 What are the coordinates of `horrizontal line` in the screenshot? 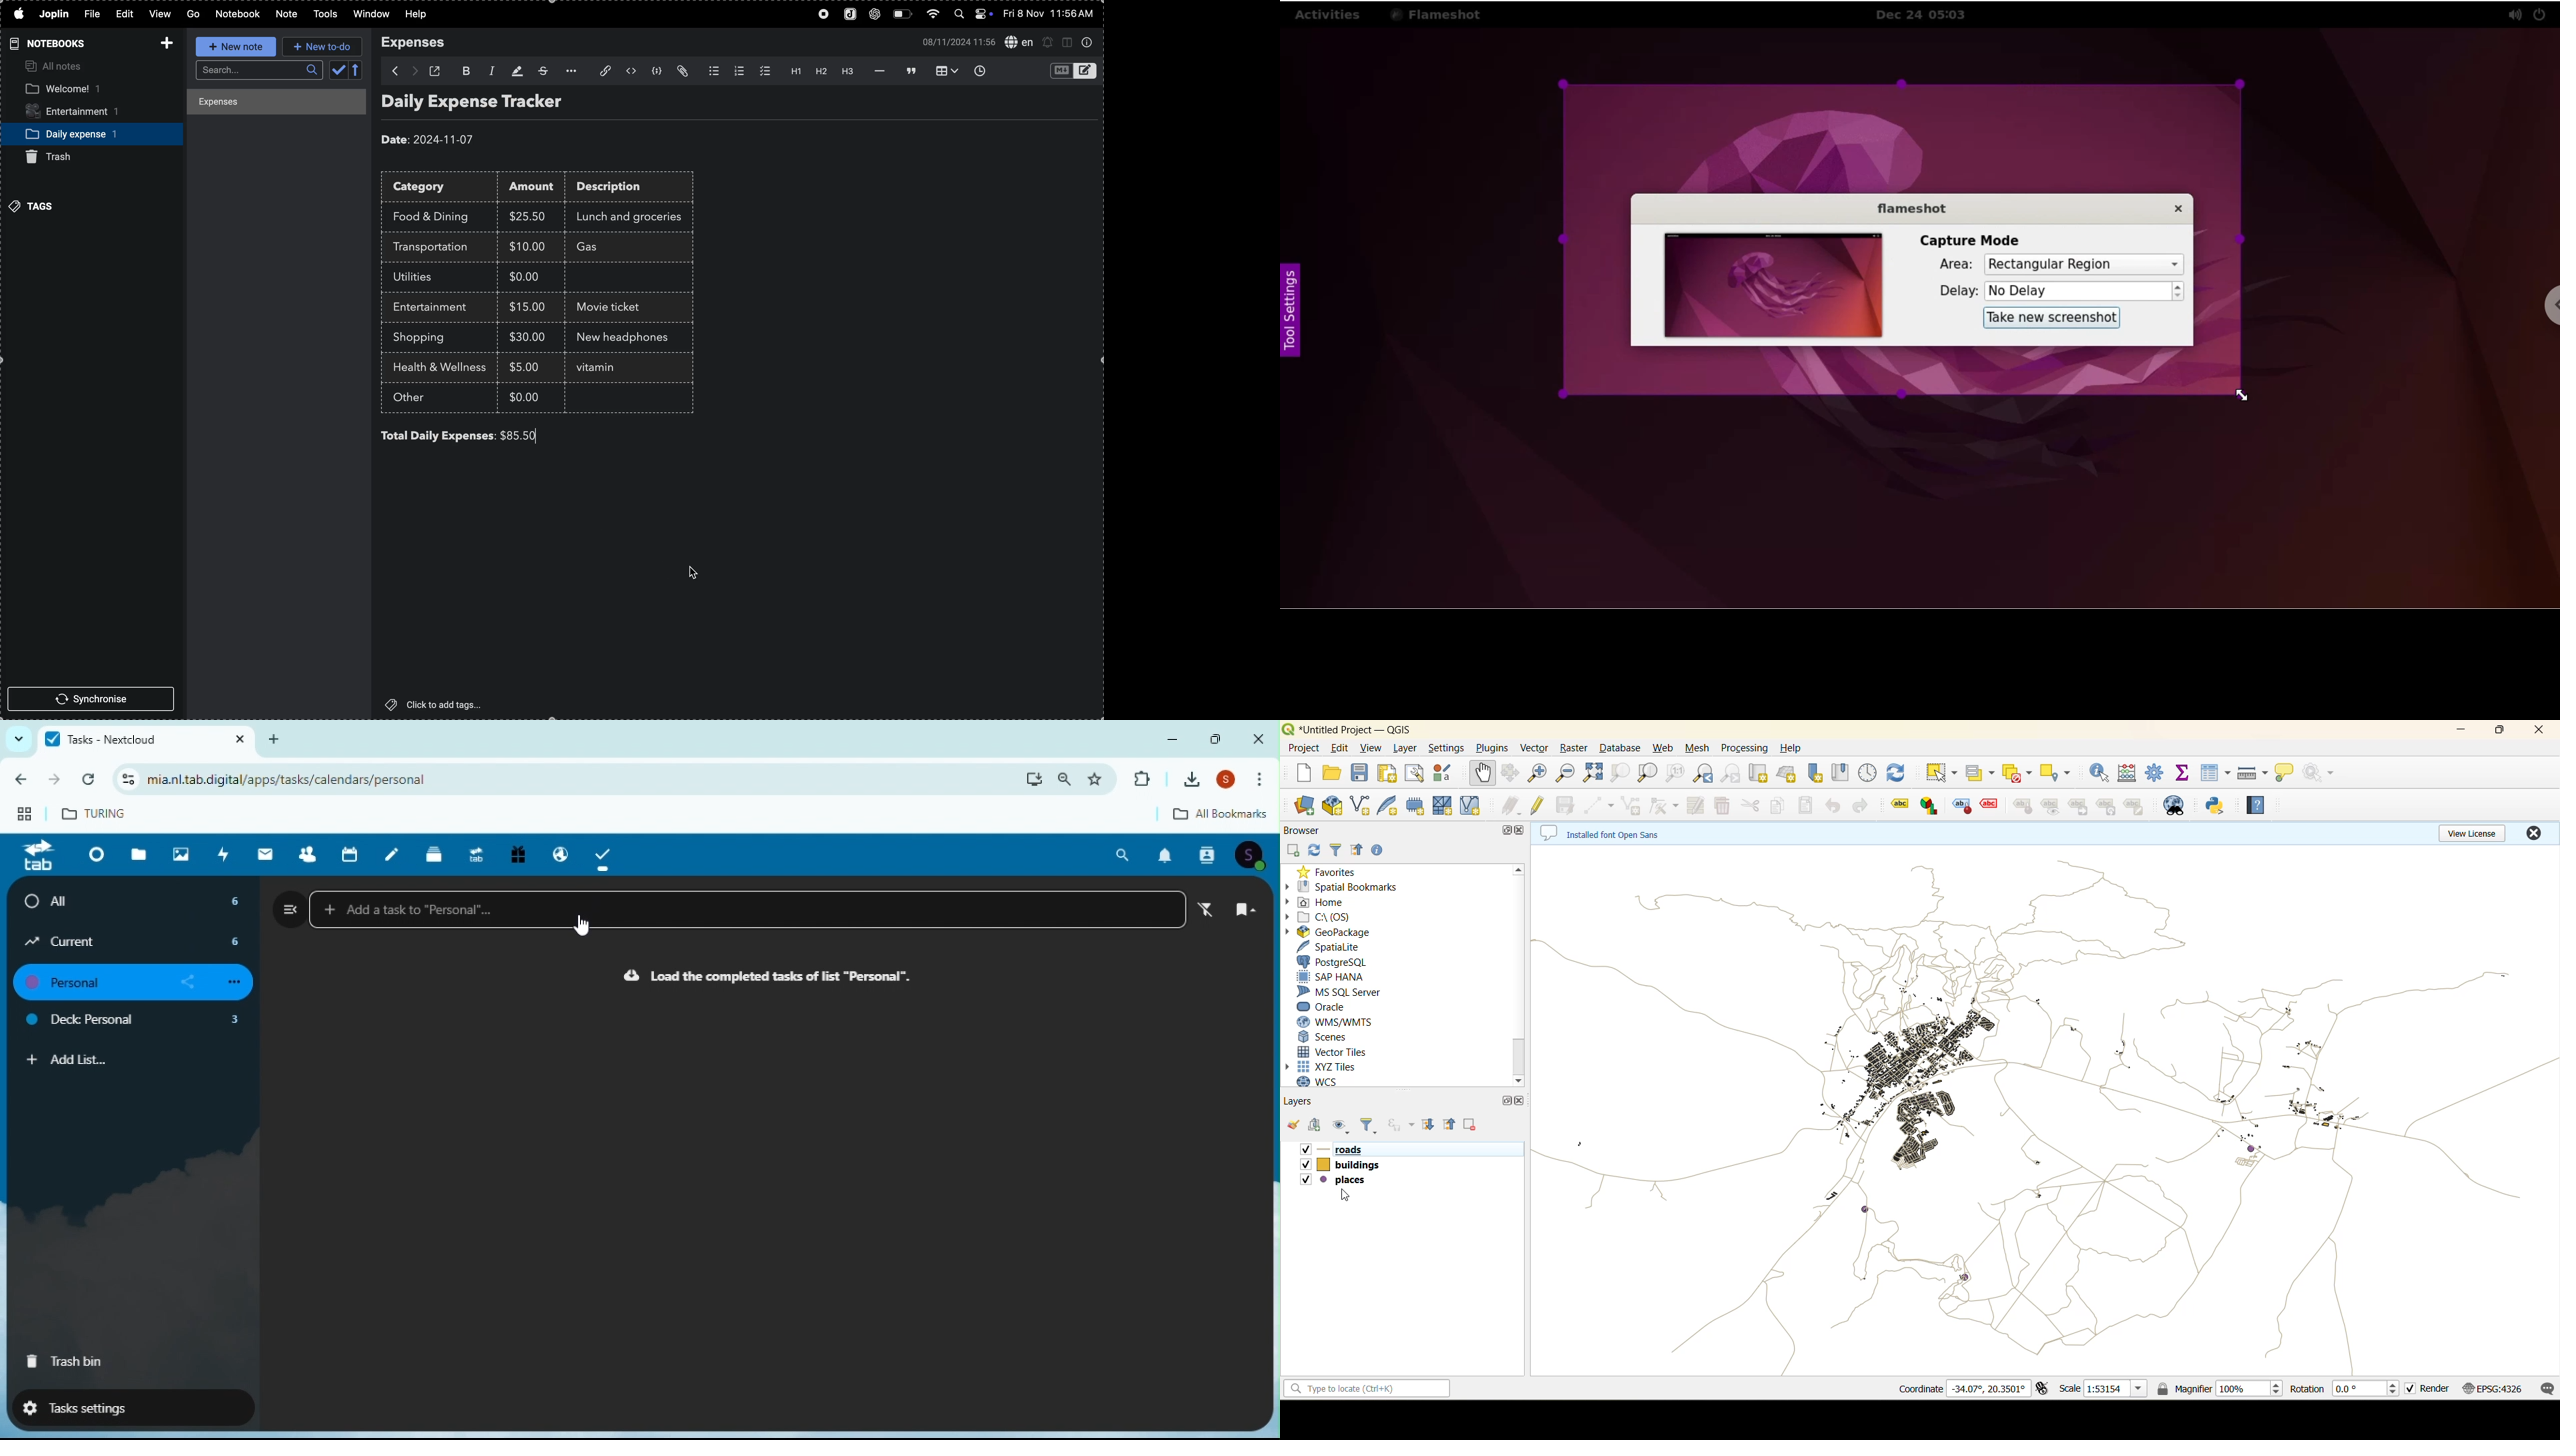 It's located at (877, 70).